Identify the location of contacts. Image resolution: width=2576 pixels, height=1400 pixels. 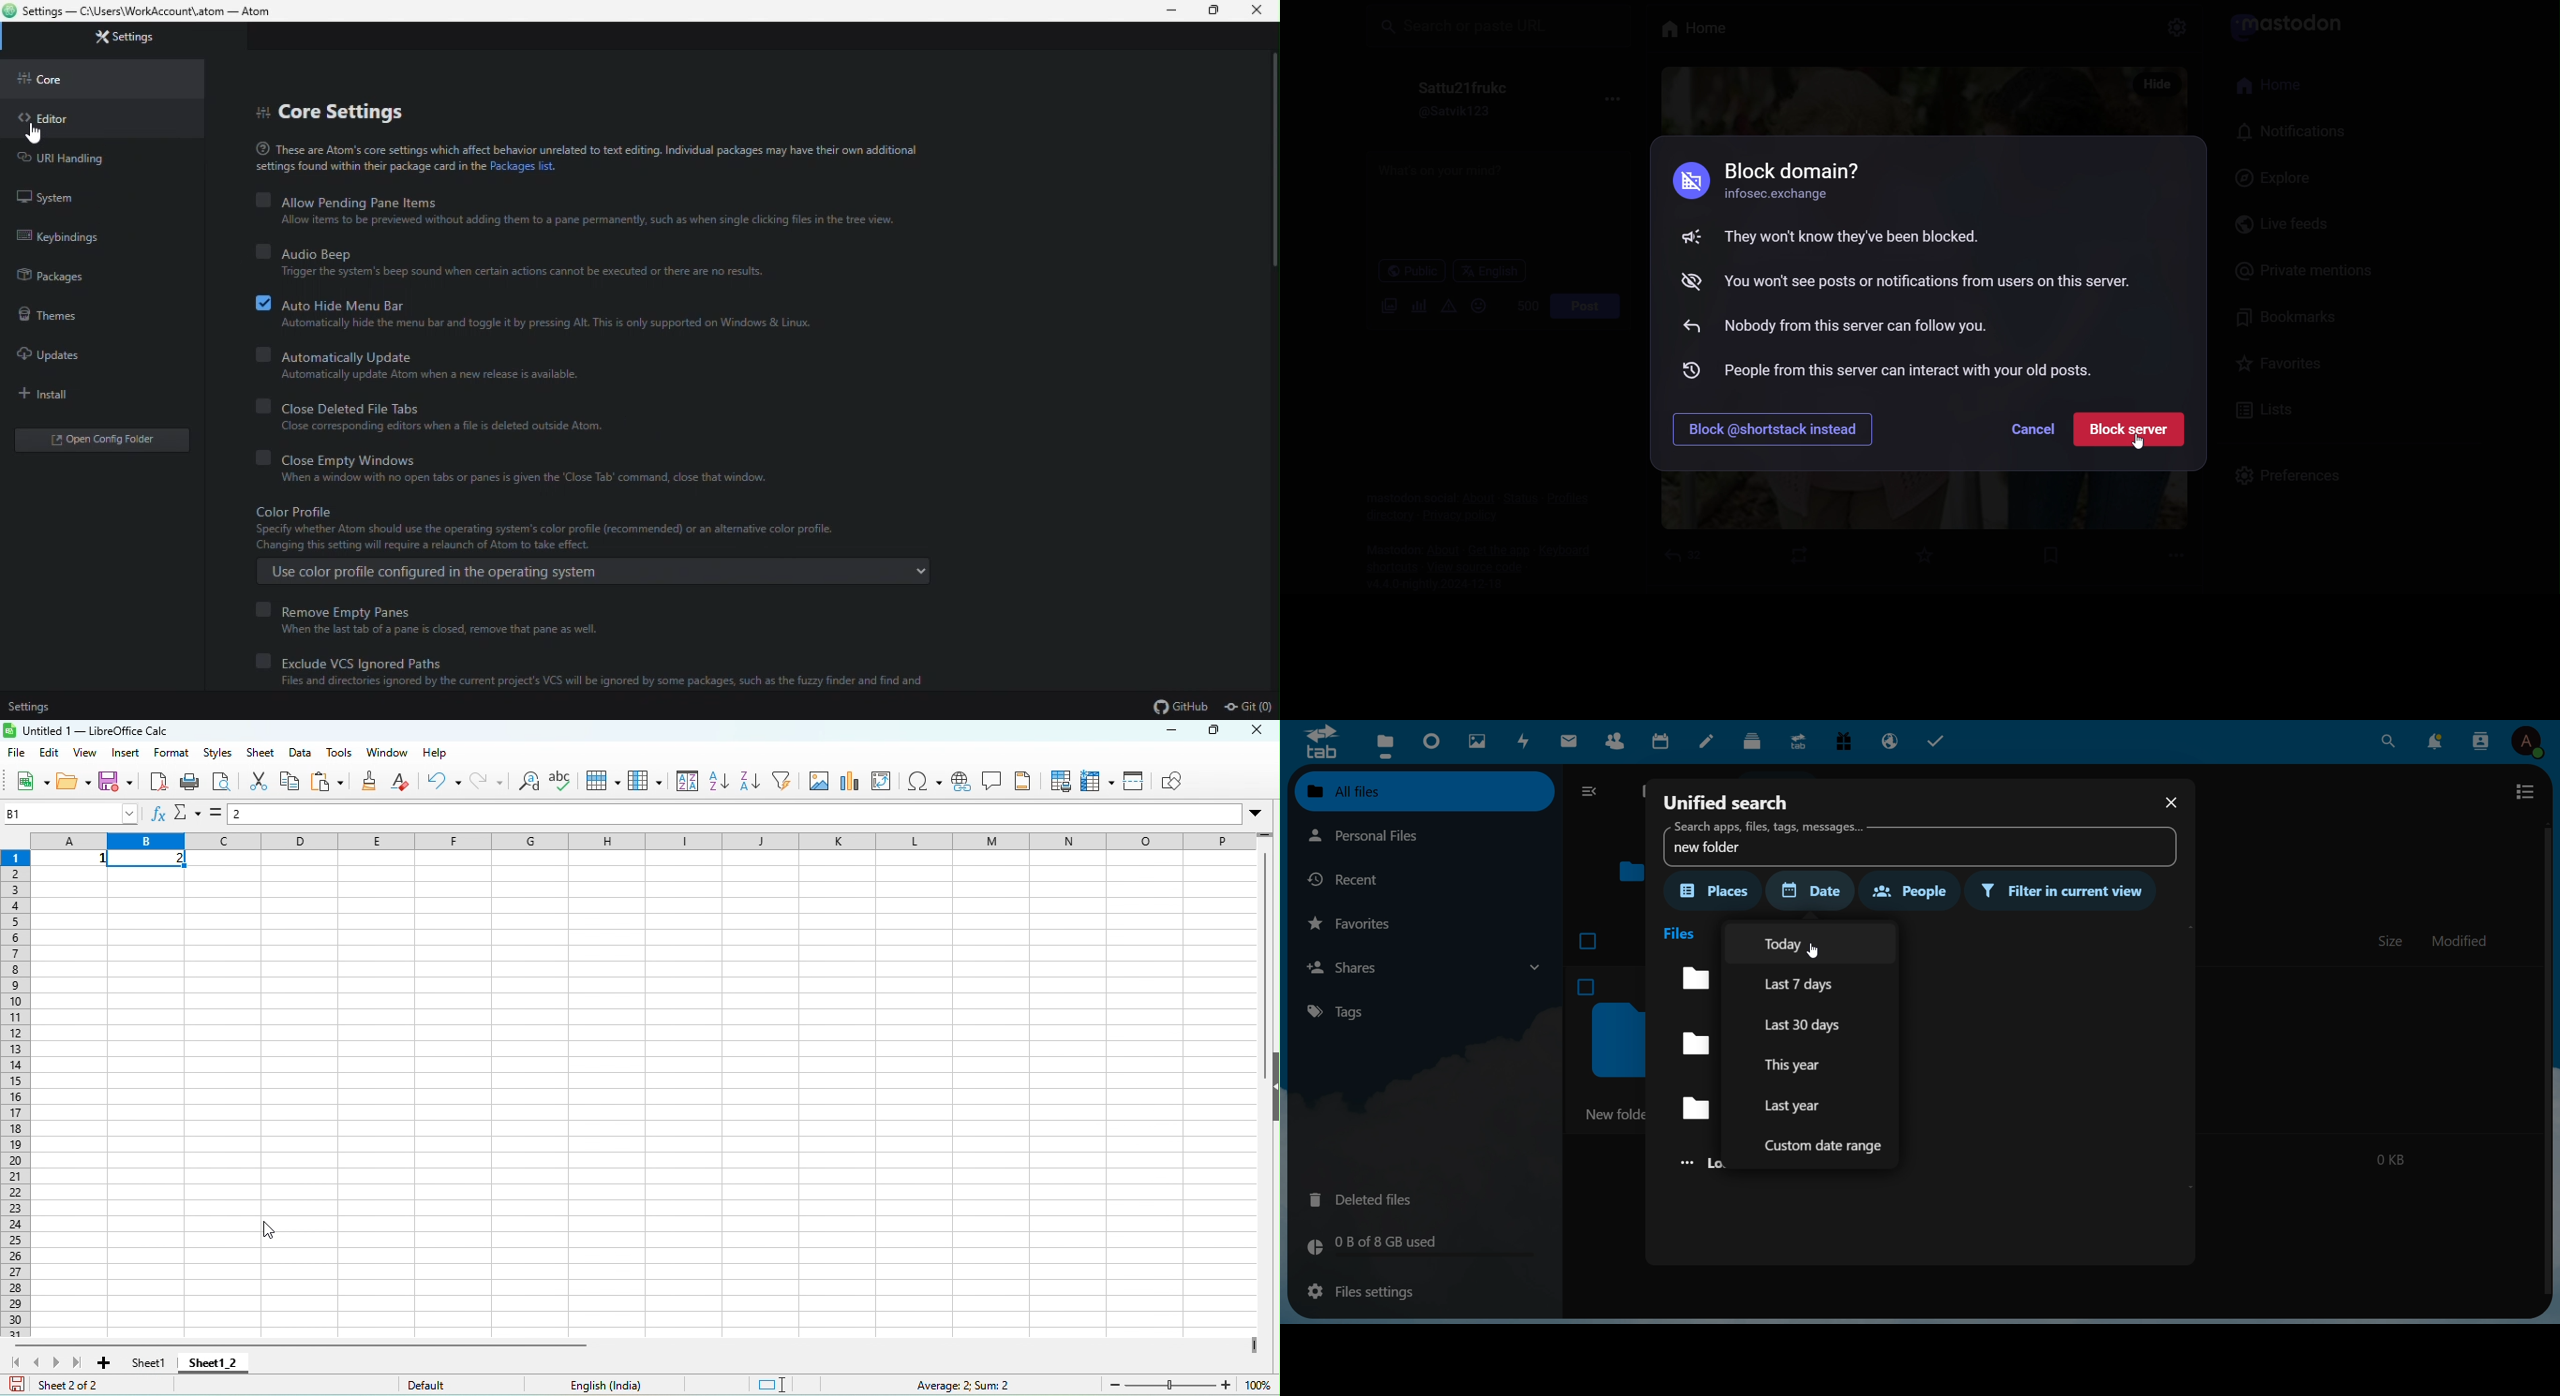
(1619, 744).